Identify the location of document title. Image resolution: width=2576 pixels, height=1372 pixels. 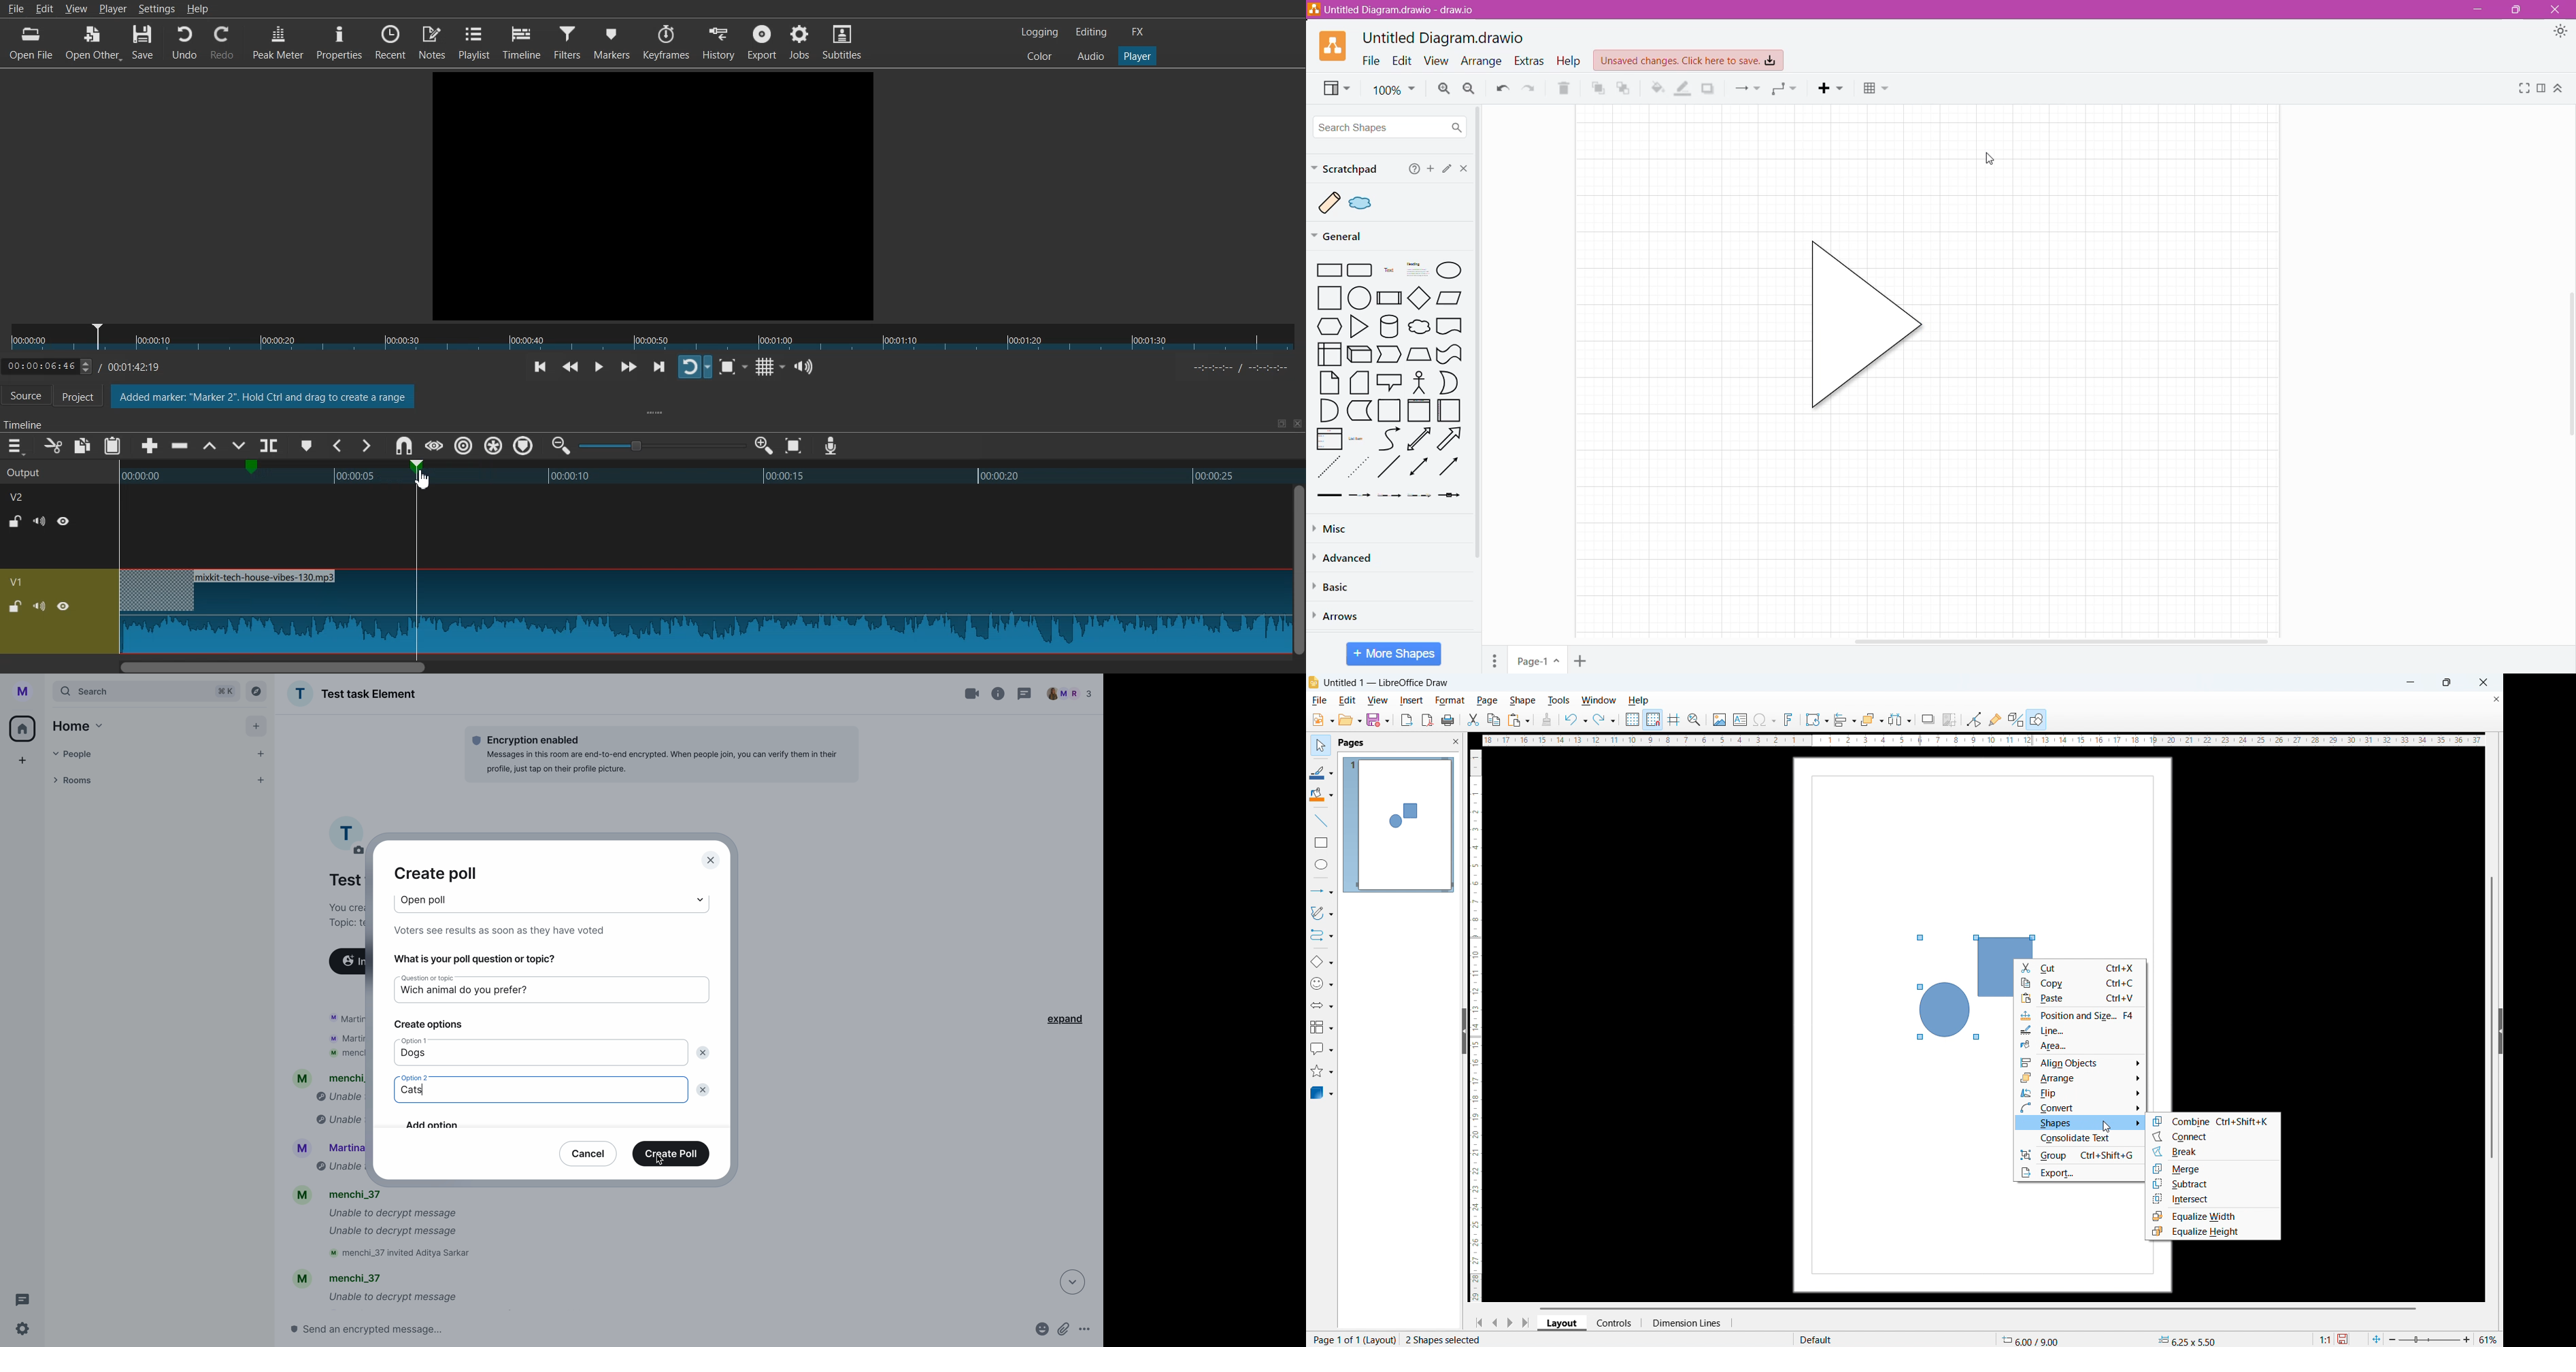
(1386, 683).